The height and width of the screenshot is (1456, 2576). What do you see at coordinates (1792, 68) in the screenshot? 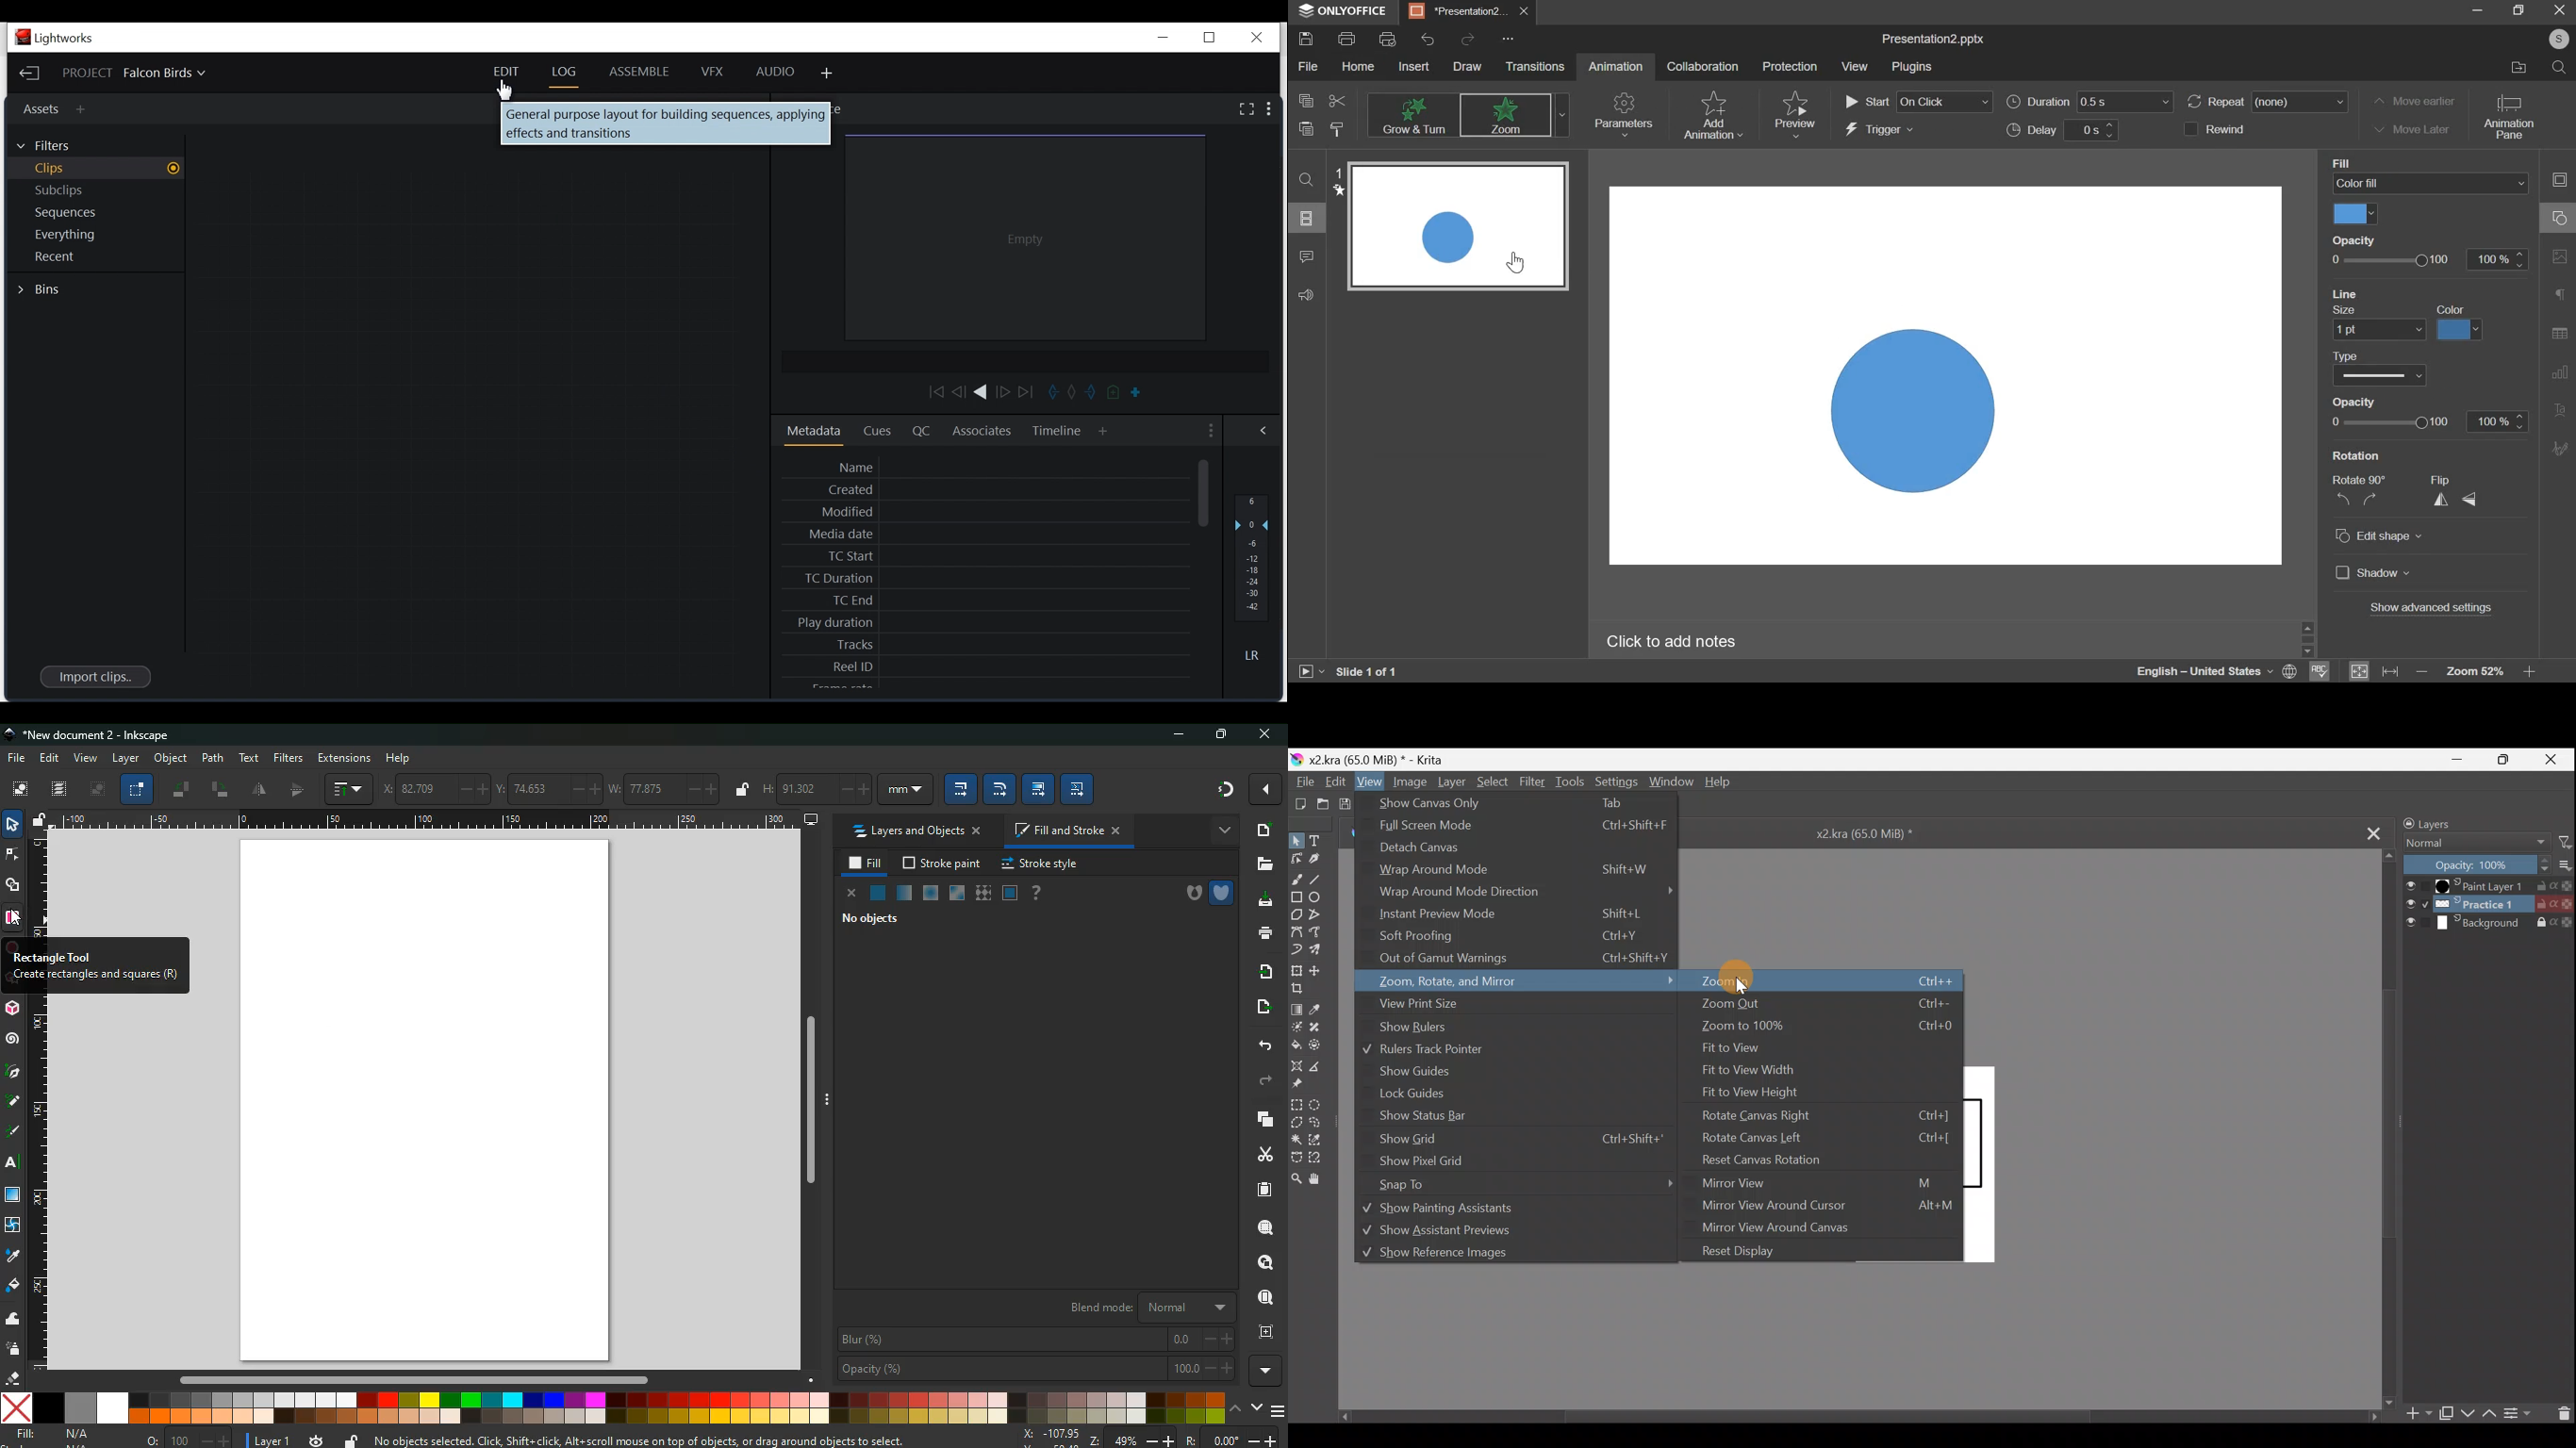
I see `Protection` at bounding box center [1792, 68].